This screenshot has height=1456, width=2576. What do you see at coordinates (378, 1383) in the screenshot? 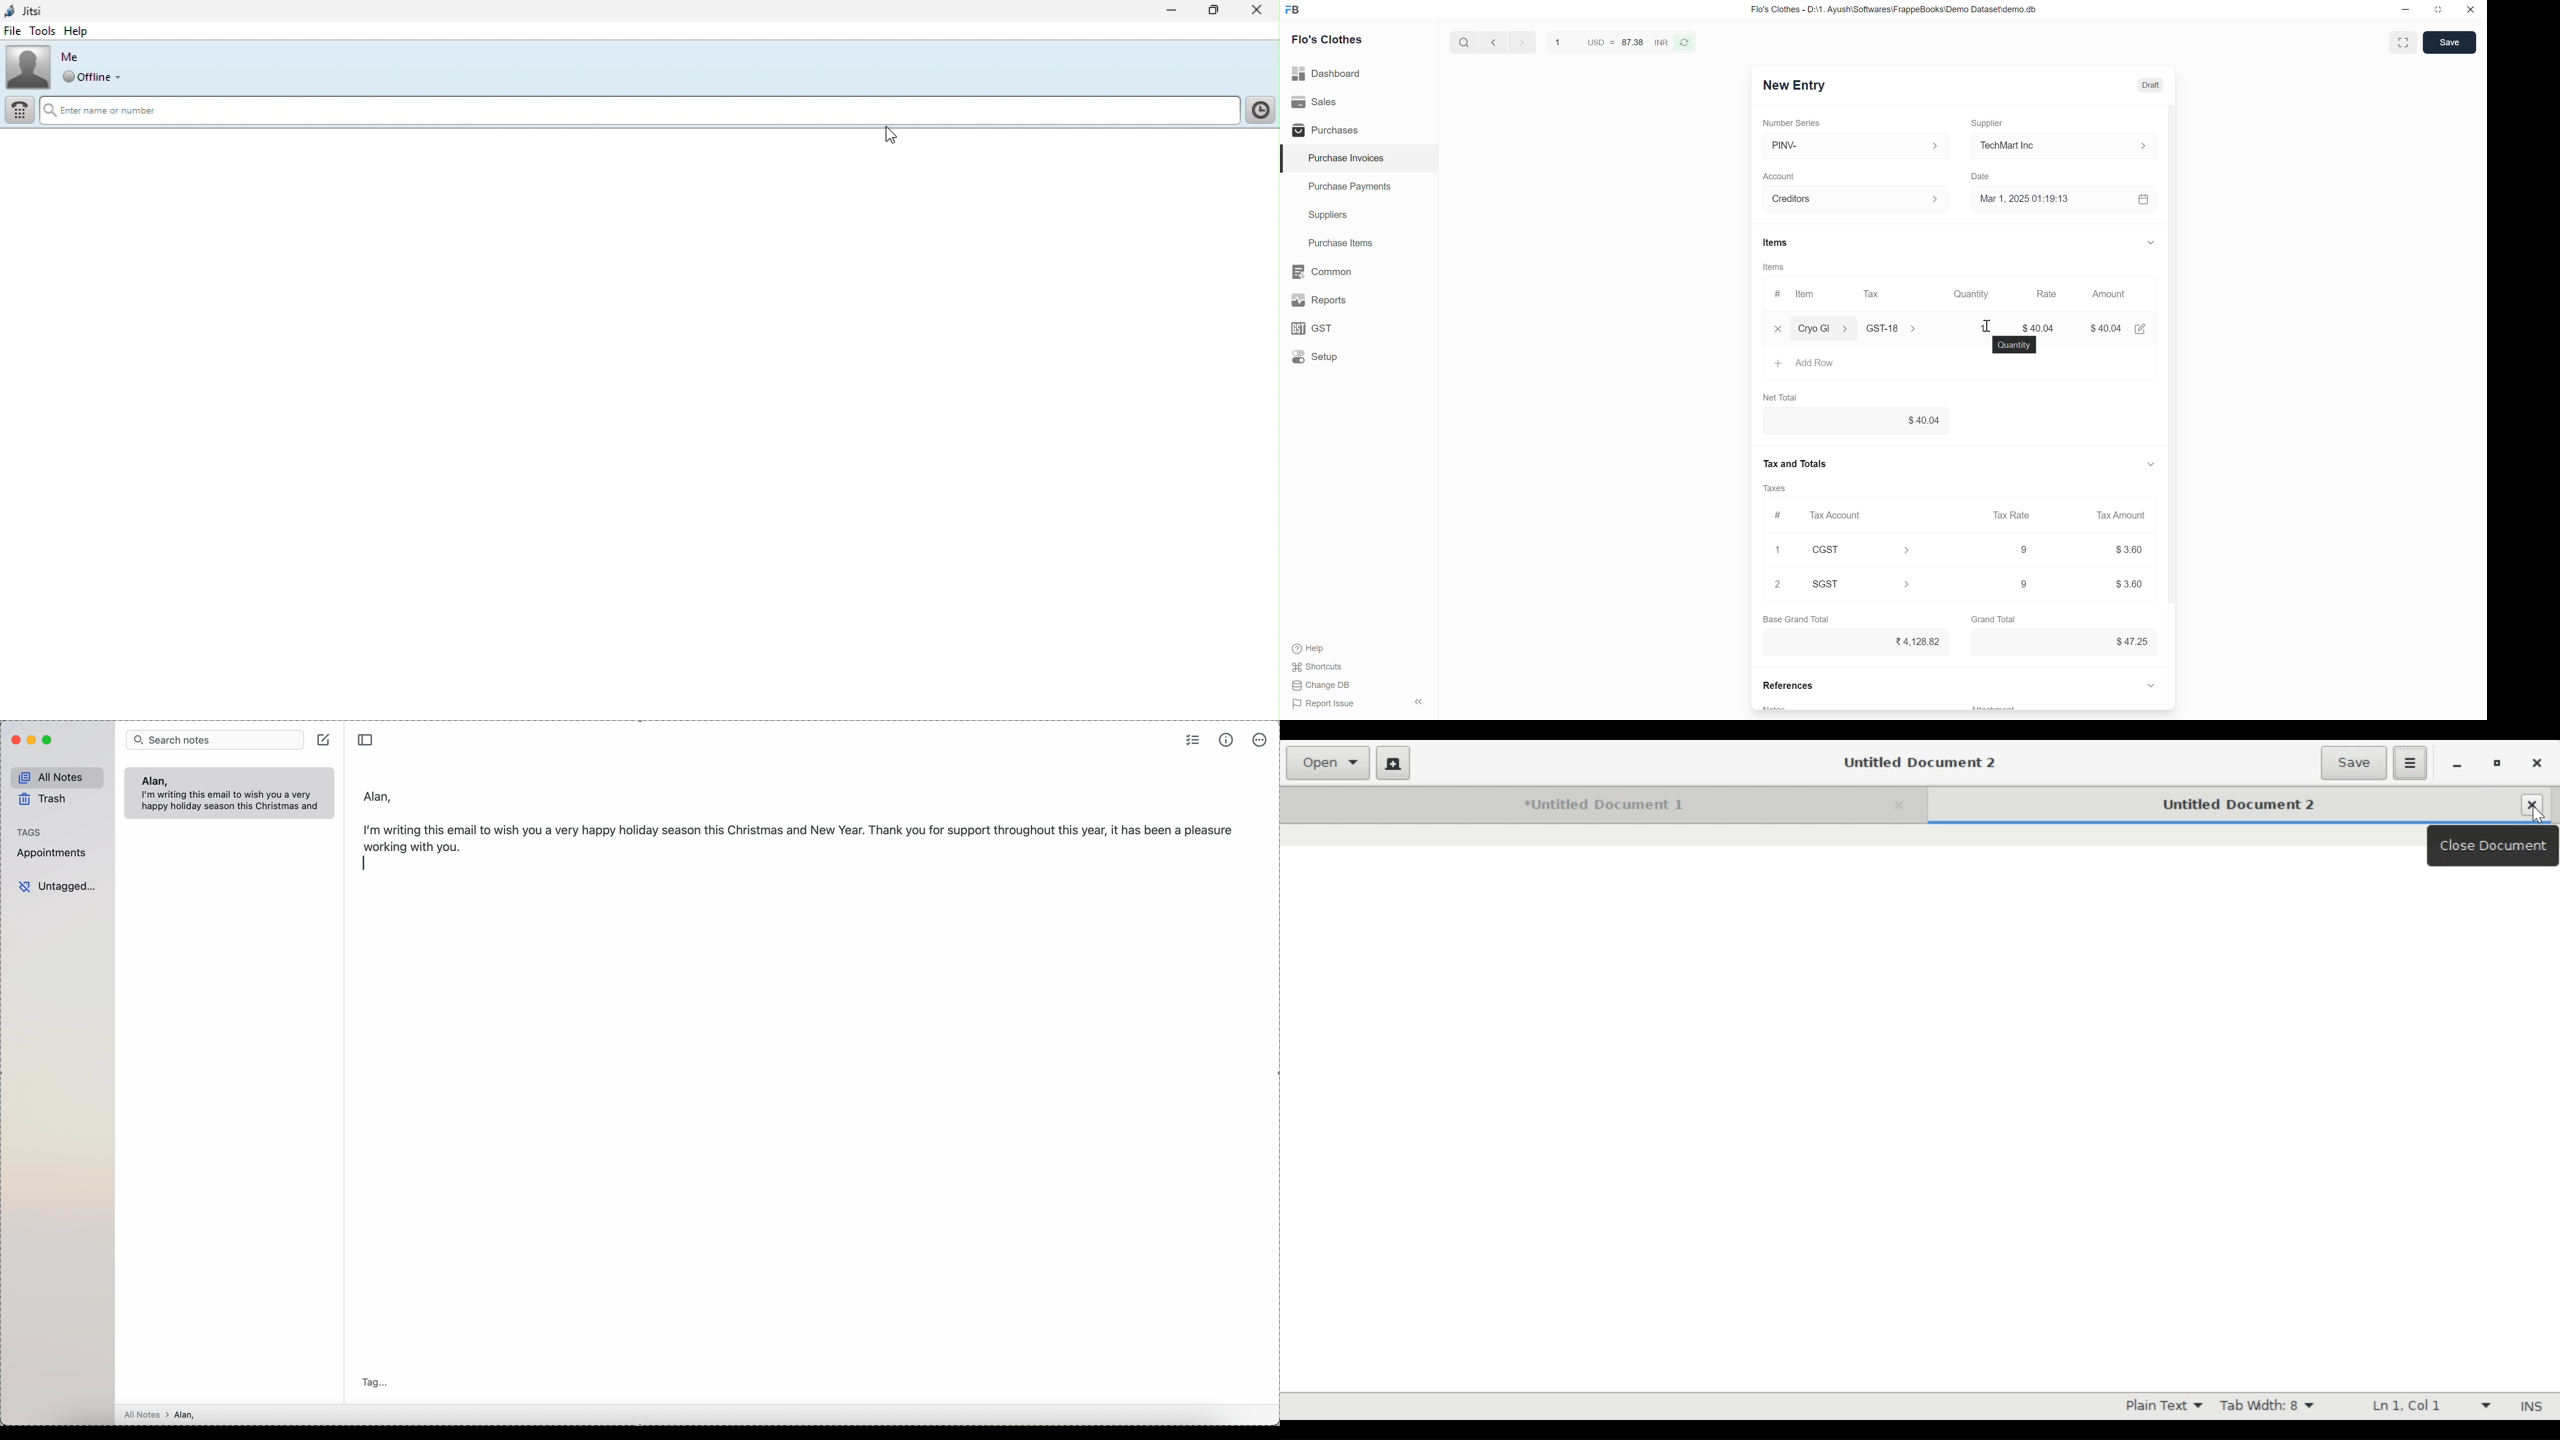
I see `tag` at bounding box center [378, 1383].